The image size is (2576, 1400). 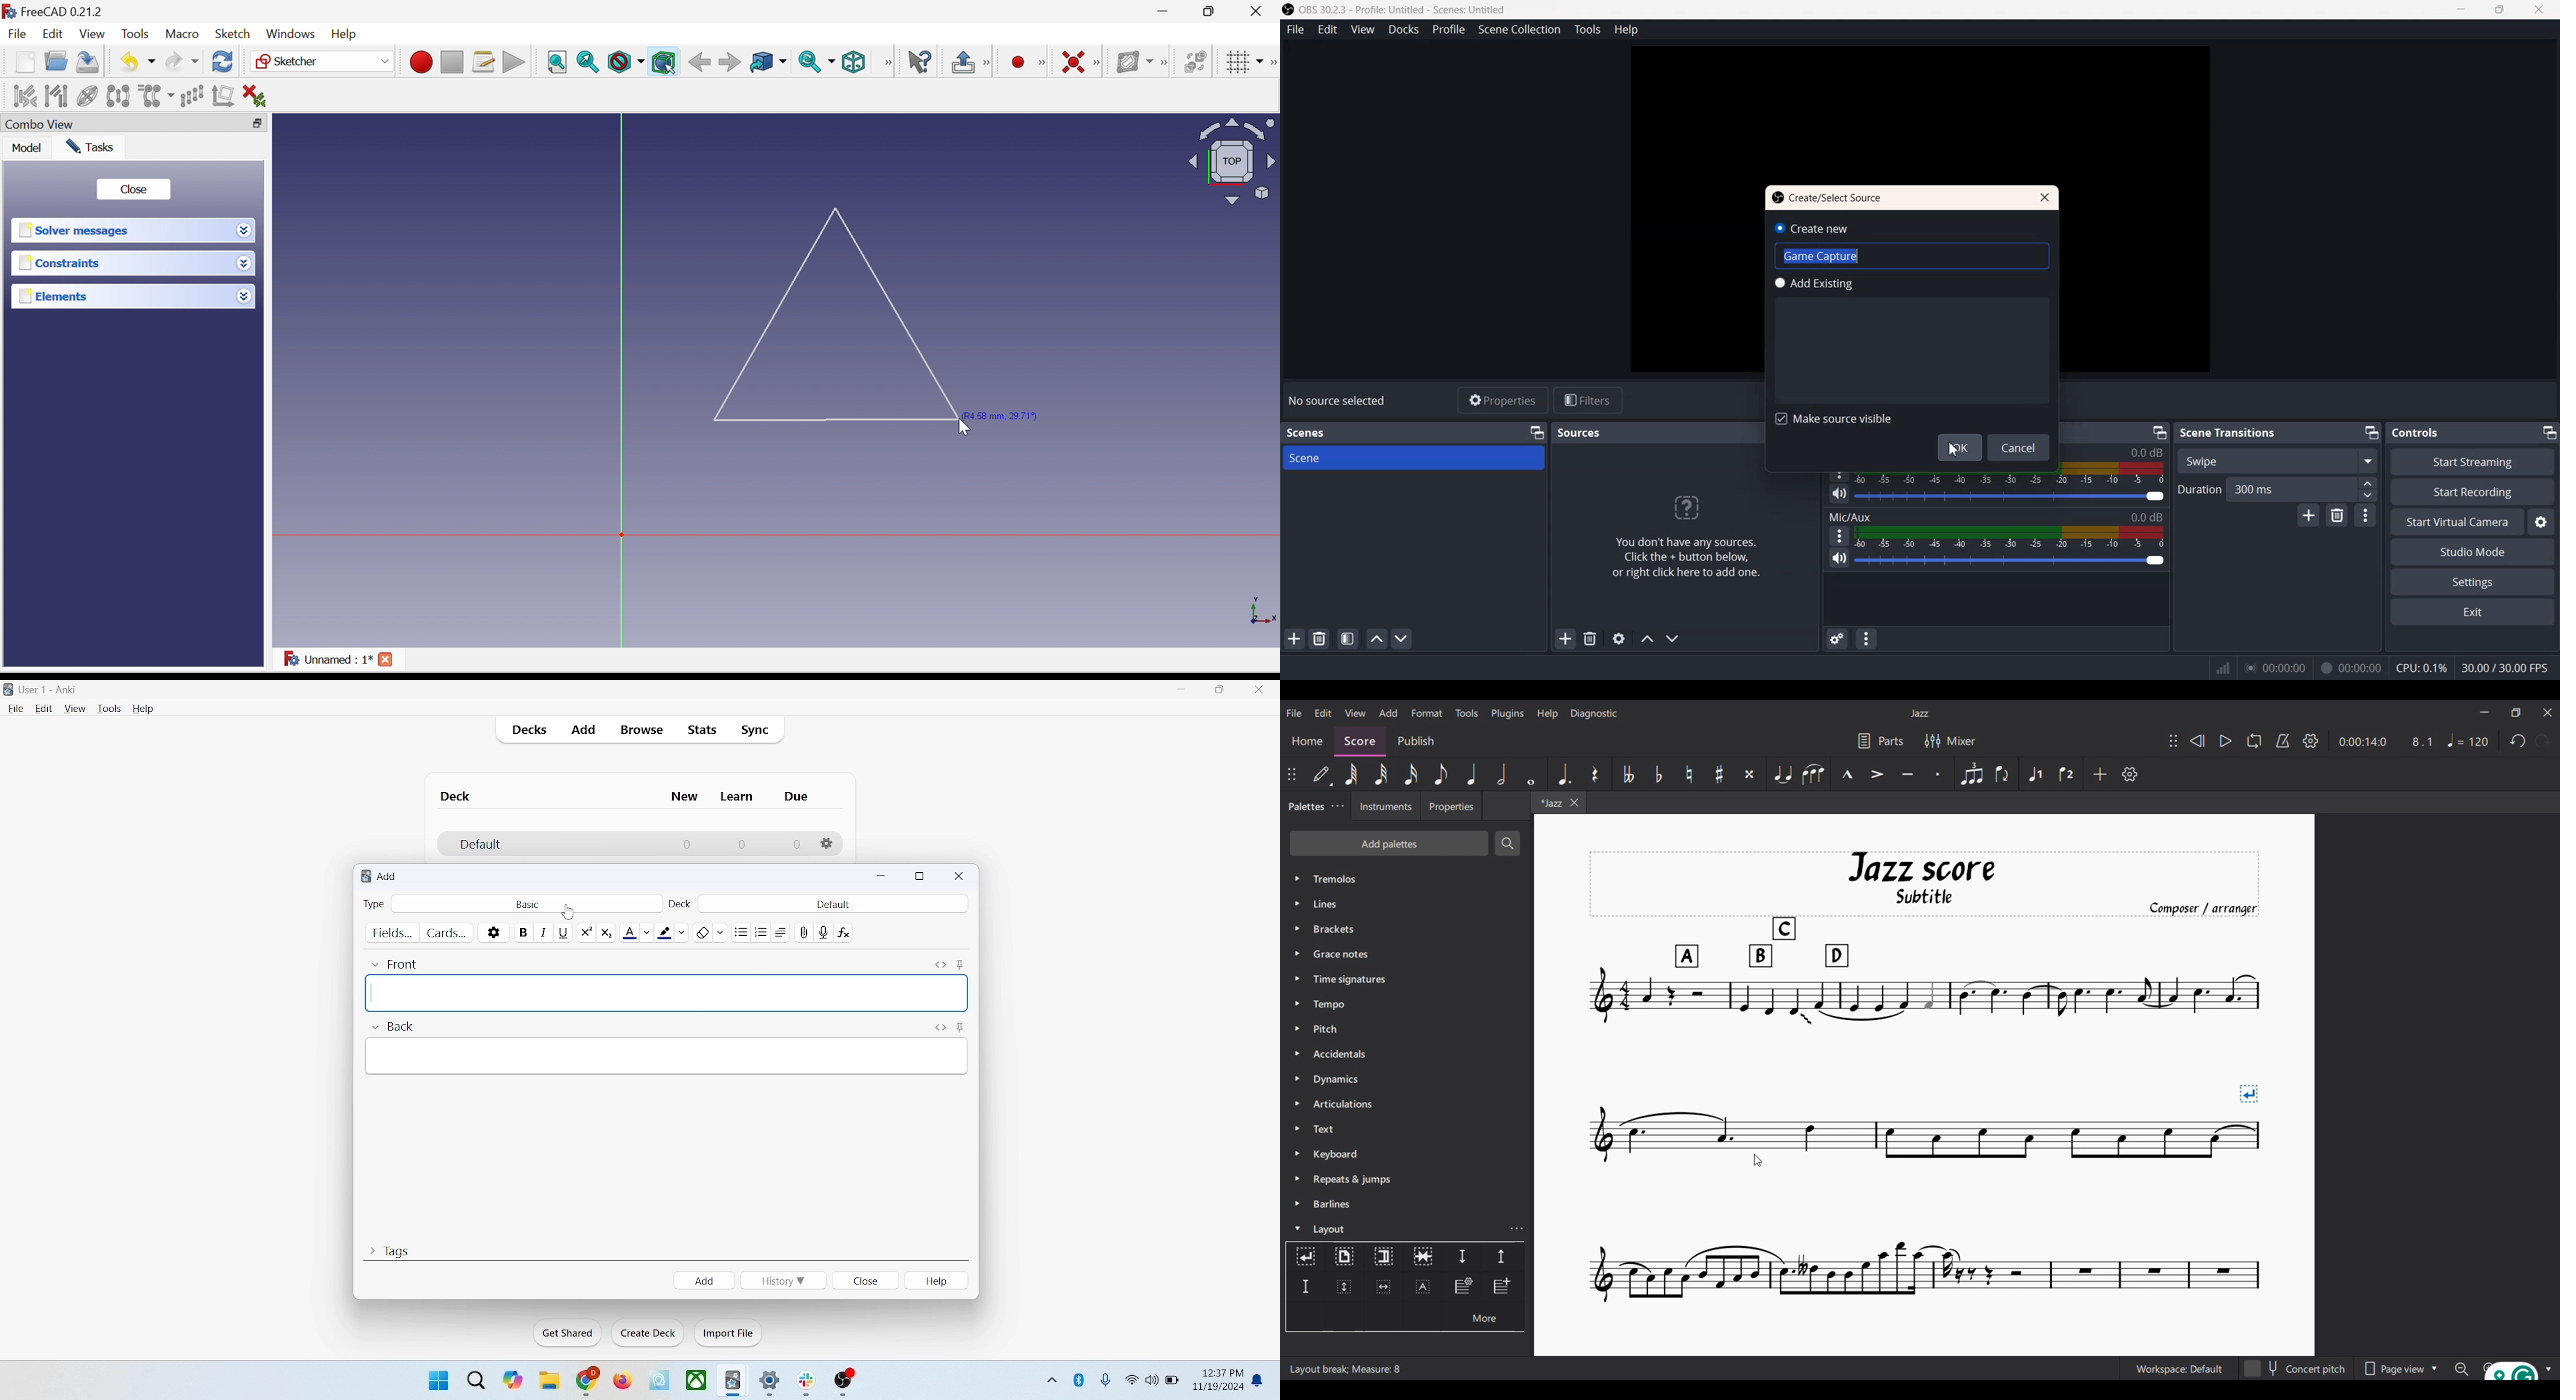 I want to click on Close, so click(x=1260, y=10).